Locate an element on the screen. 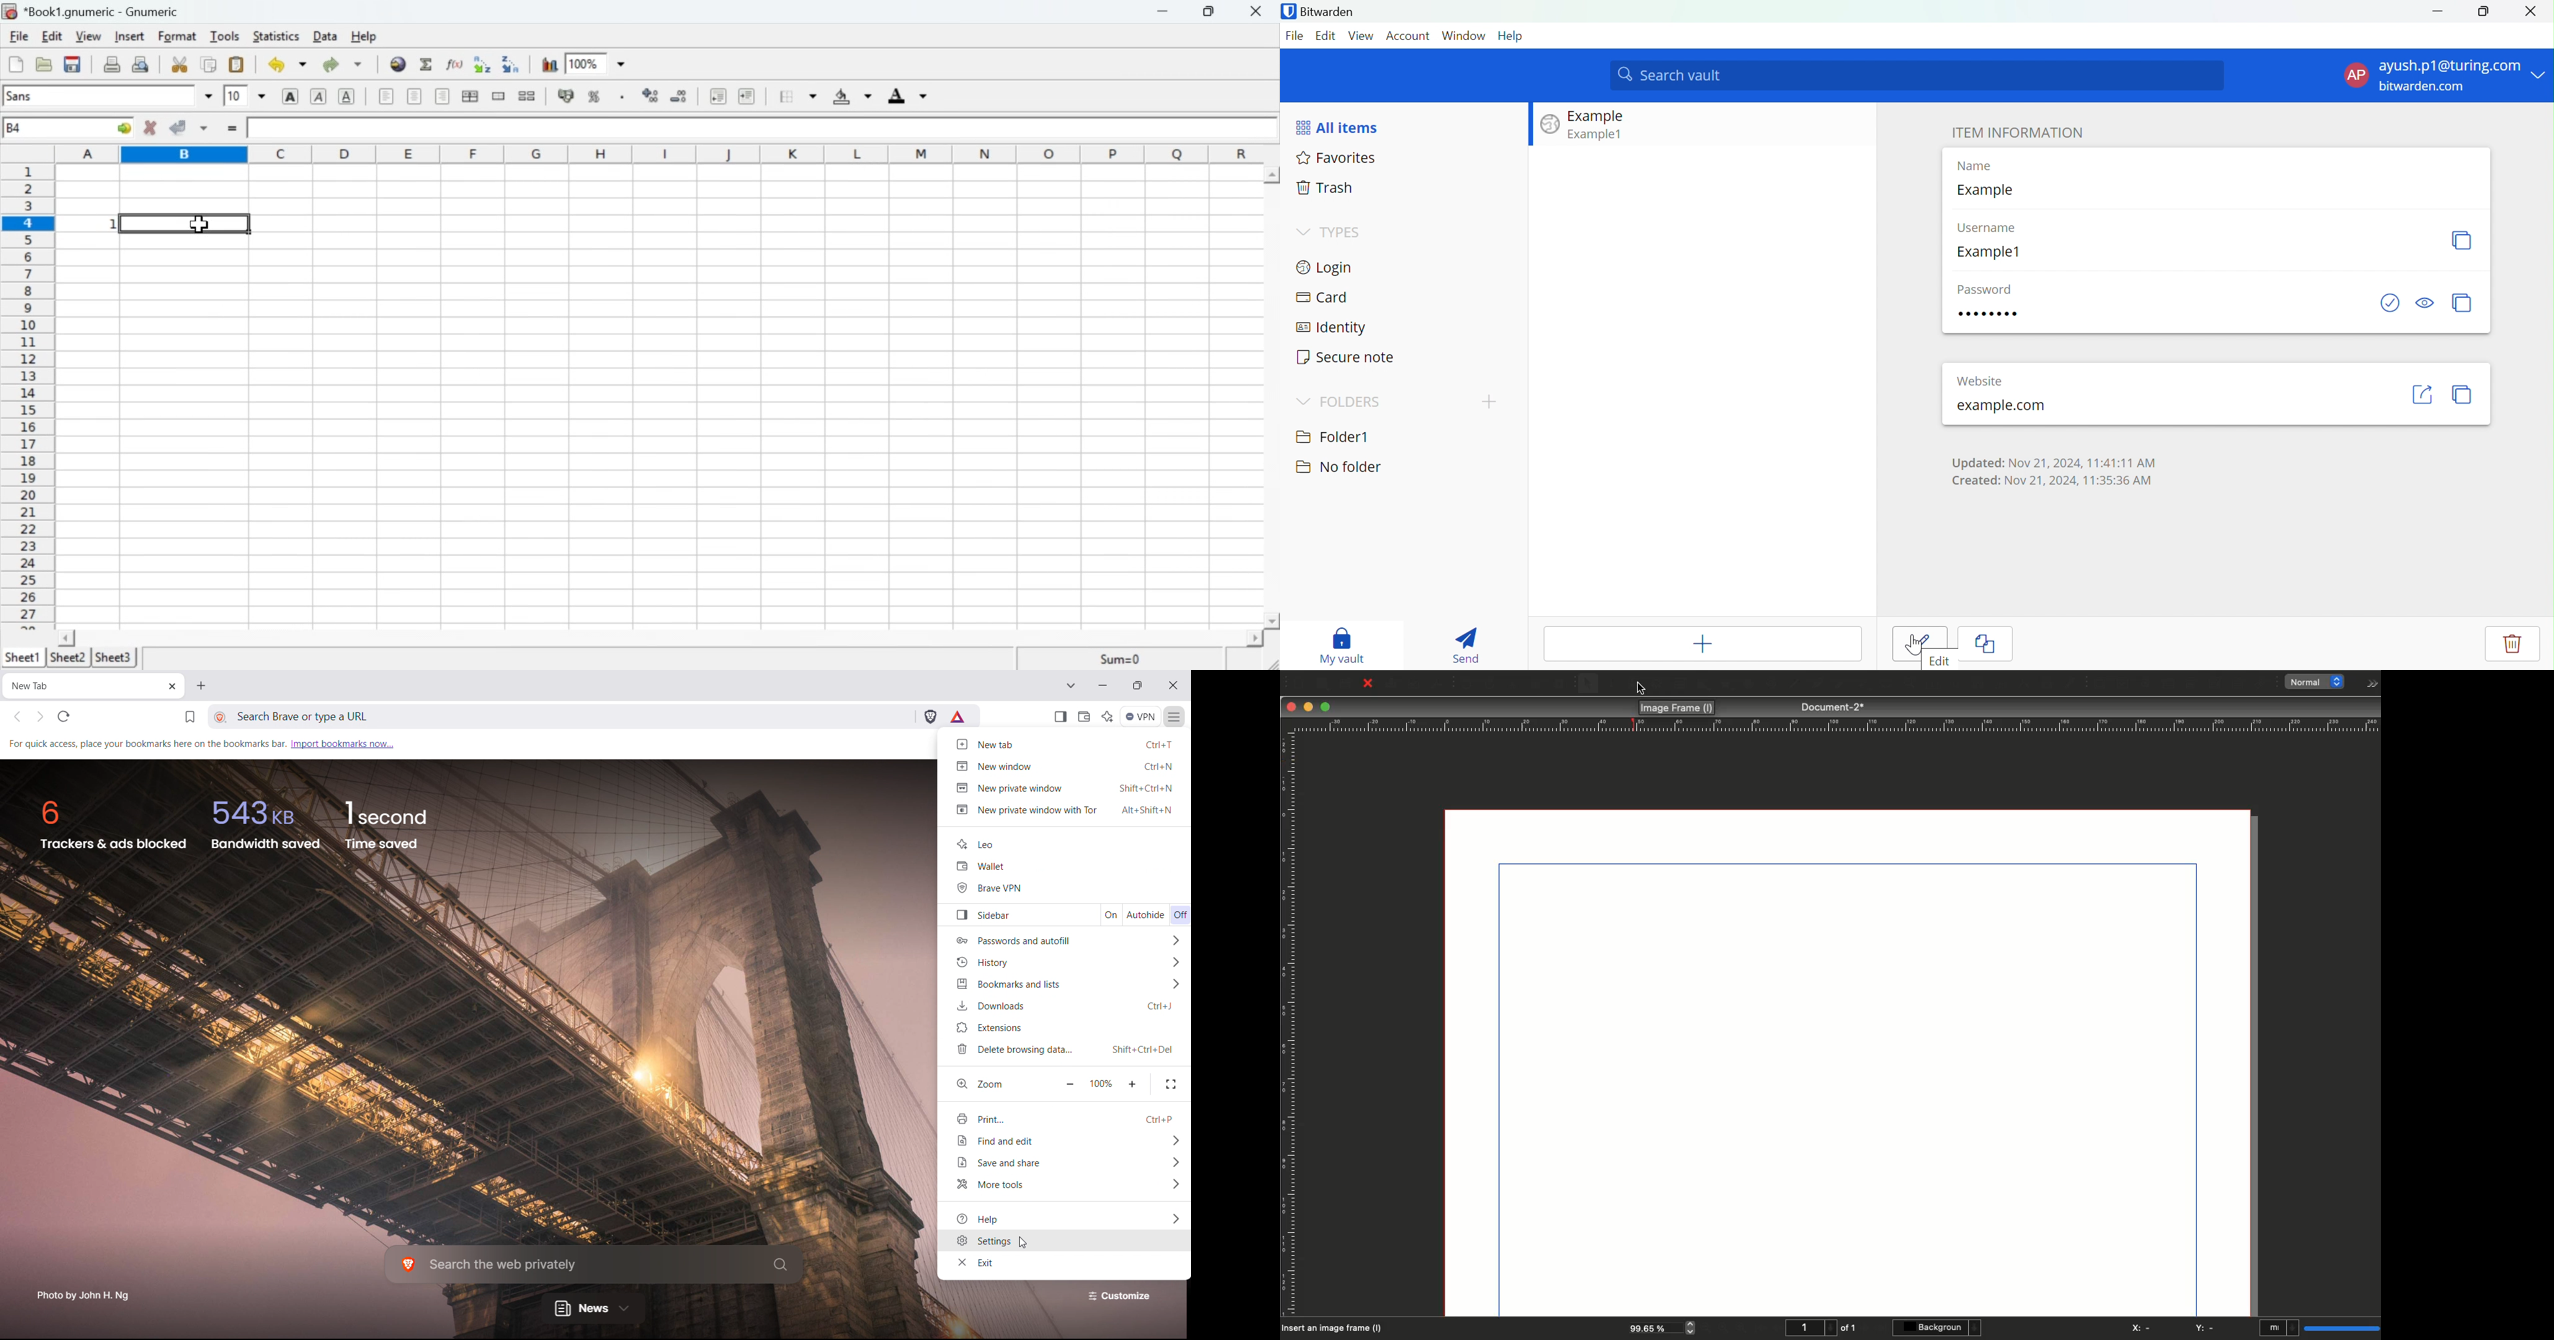  Shape is located at coordinates (1704, 685).